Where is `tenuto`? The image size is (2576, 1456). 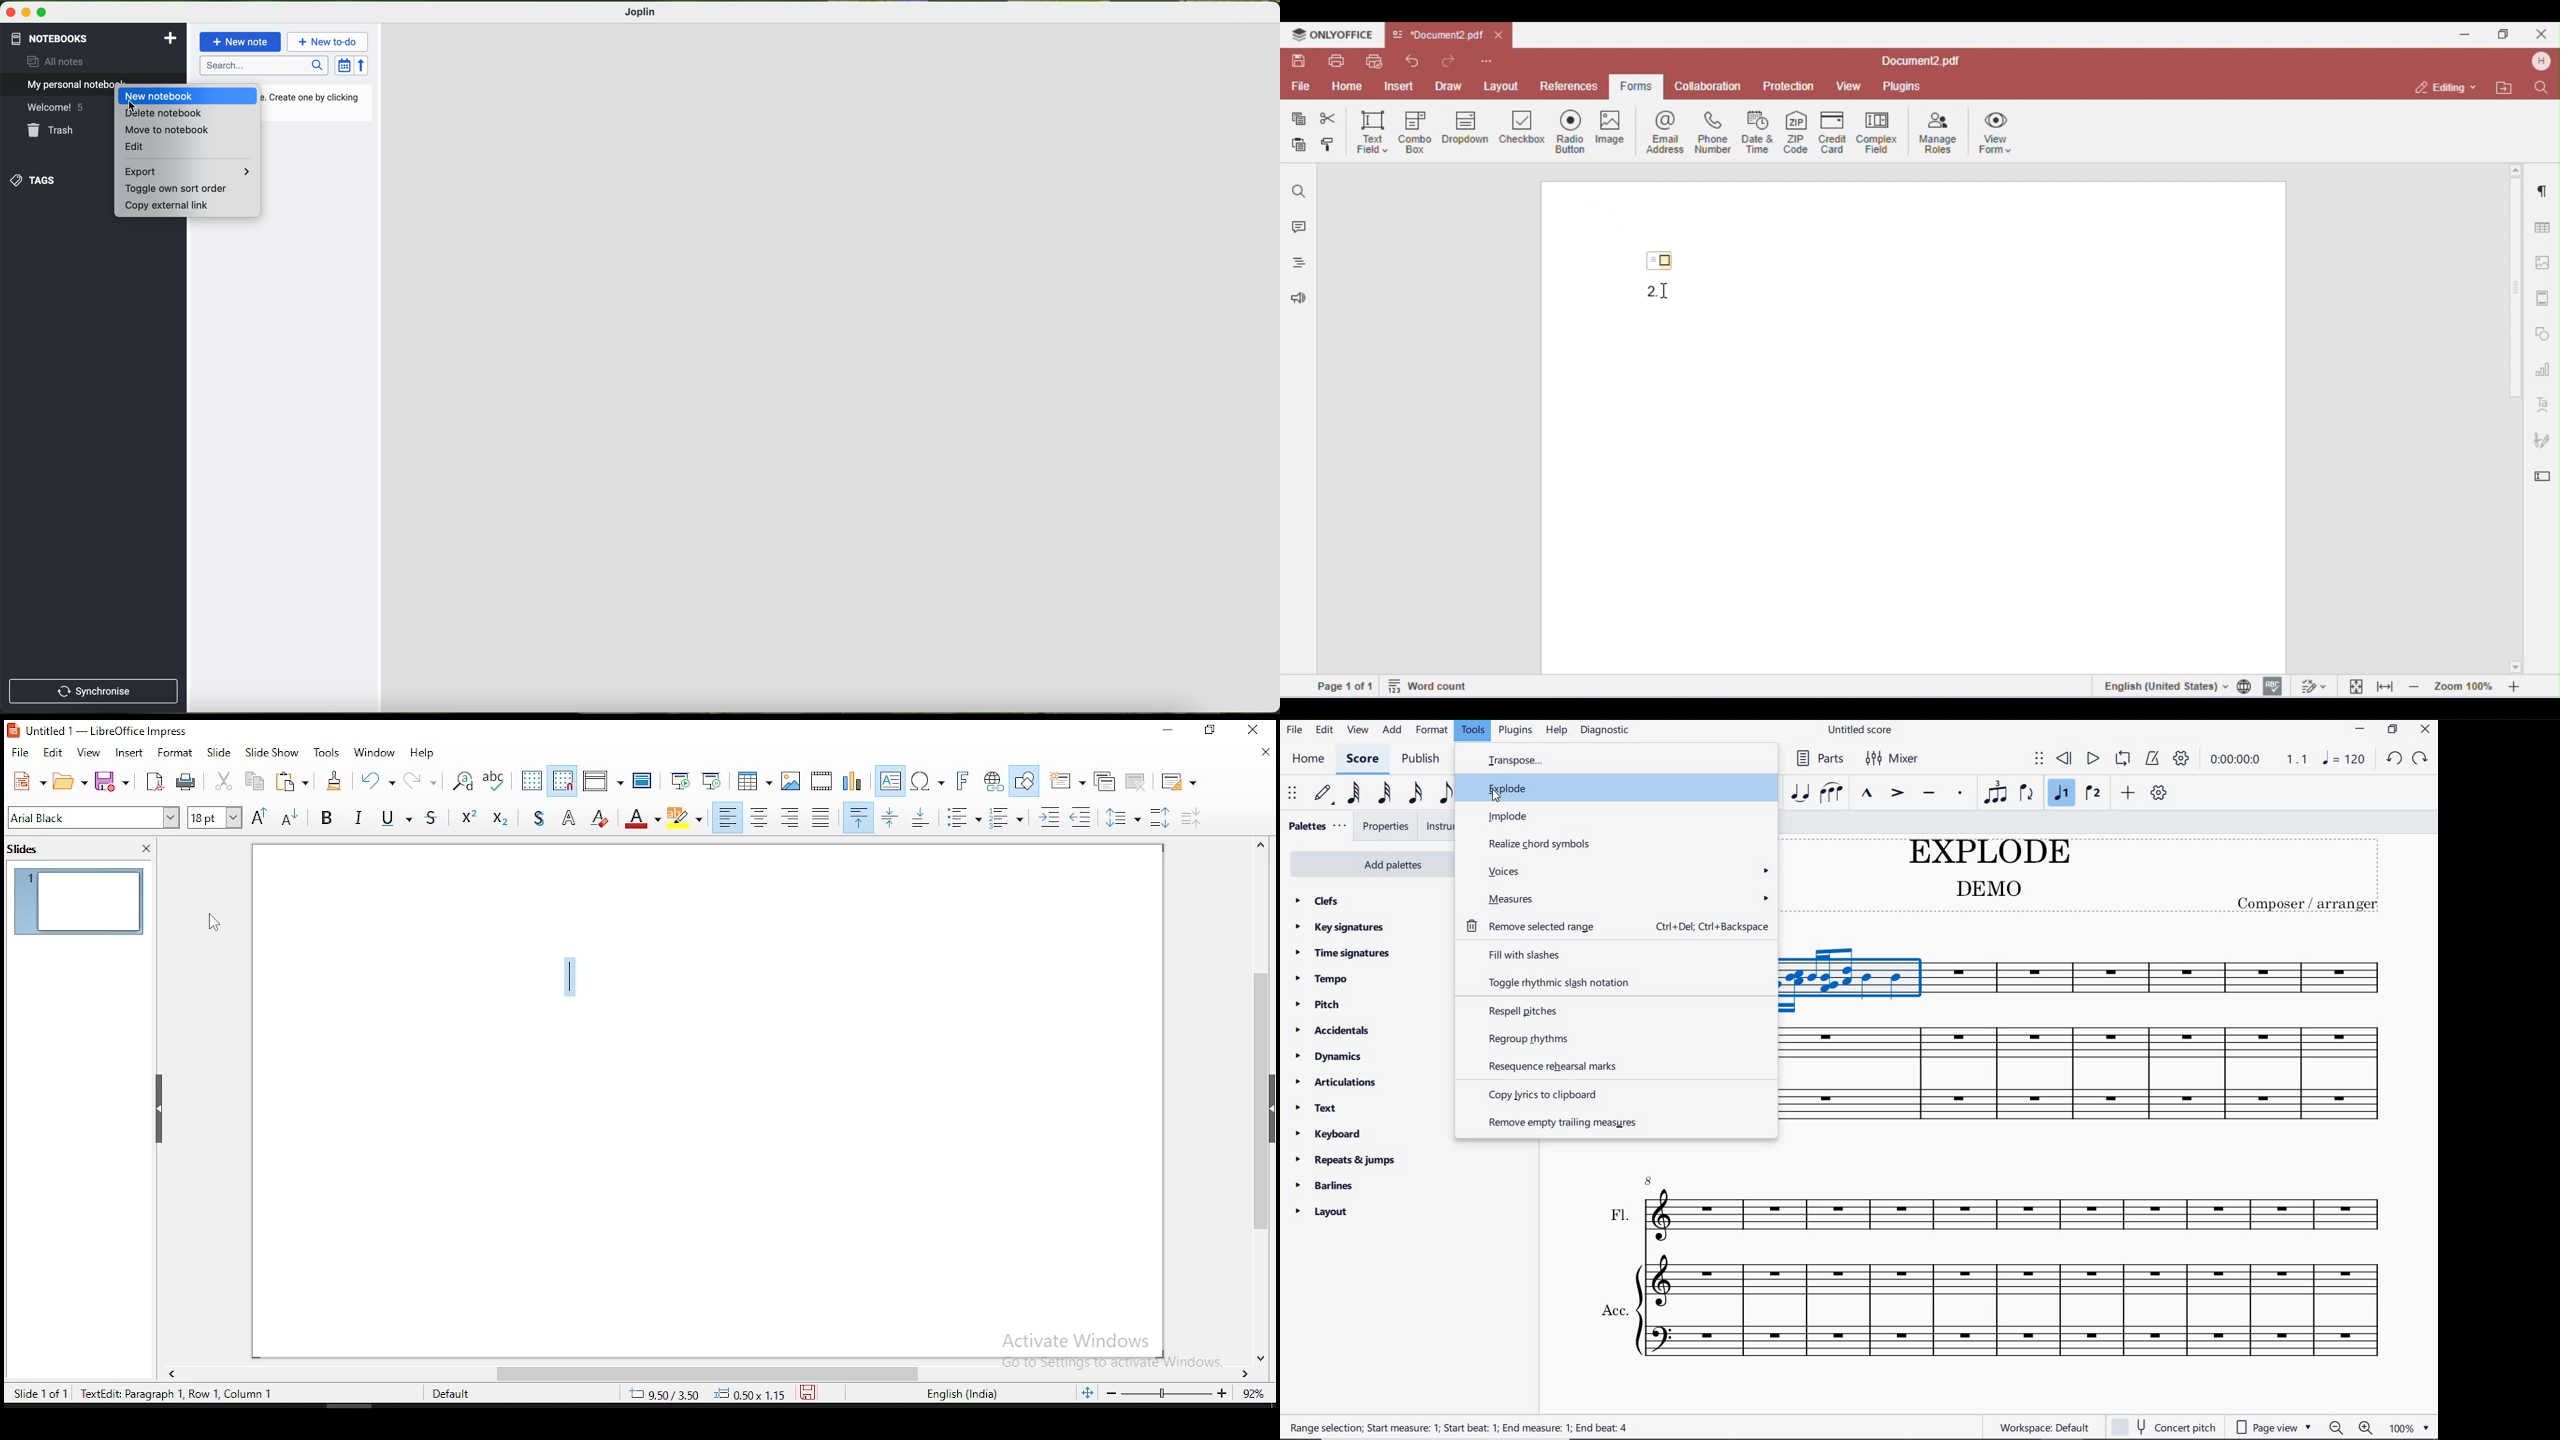 tenuto is located at coordinates (1930, 795).